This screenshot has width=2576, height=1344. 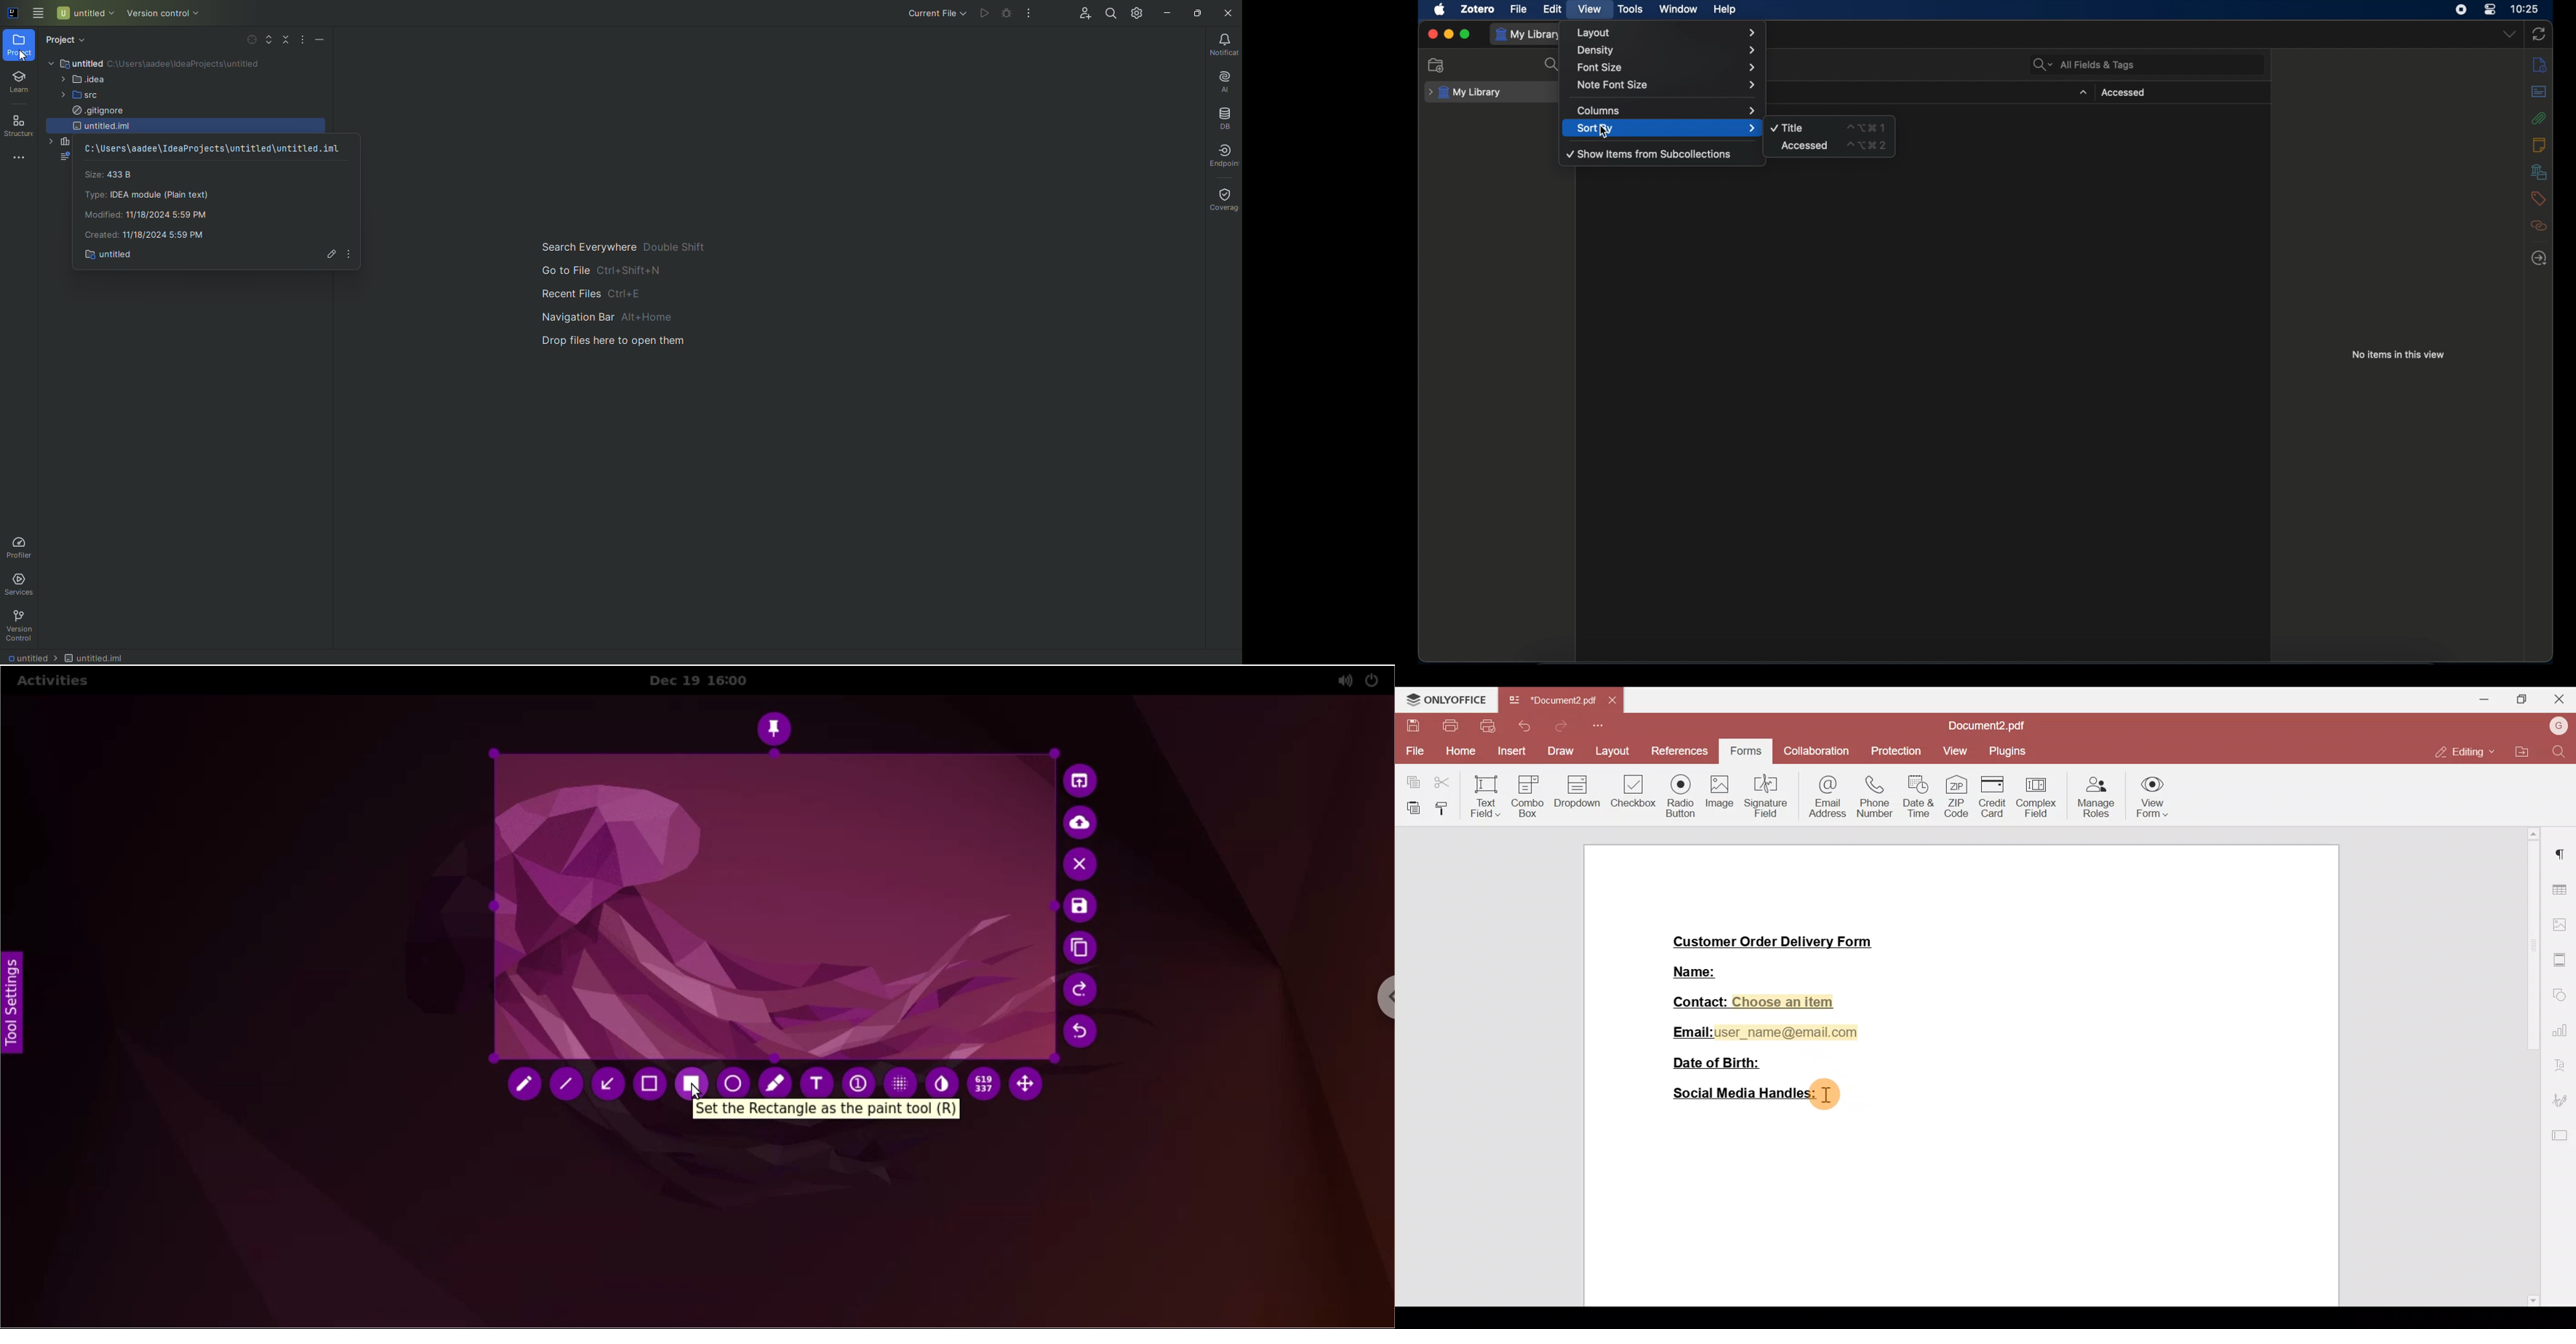 I want to click on Credit card, so click(x=1991, y=796).